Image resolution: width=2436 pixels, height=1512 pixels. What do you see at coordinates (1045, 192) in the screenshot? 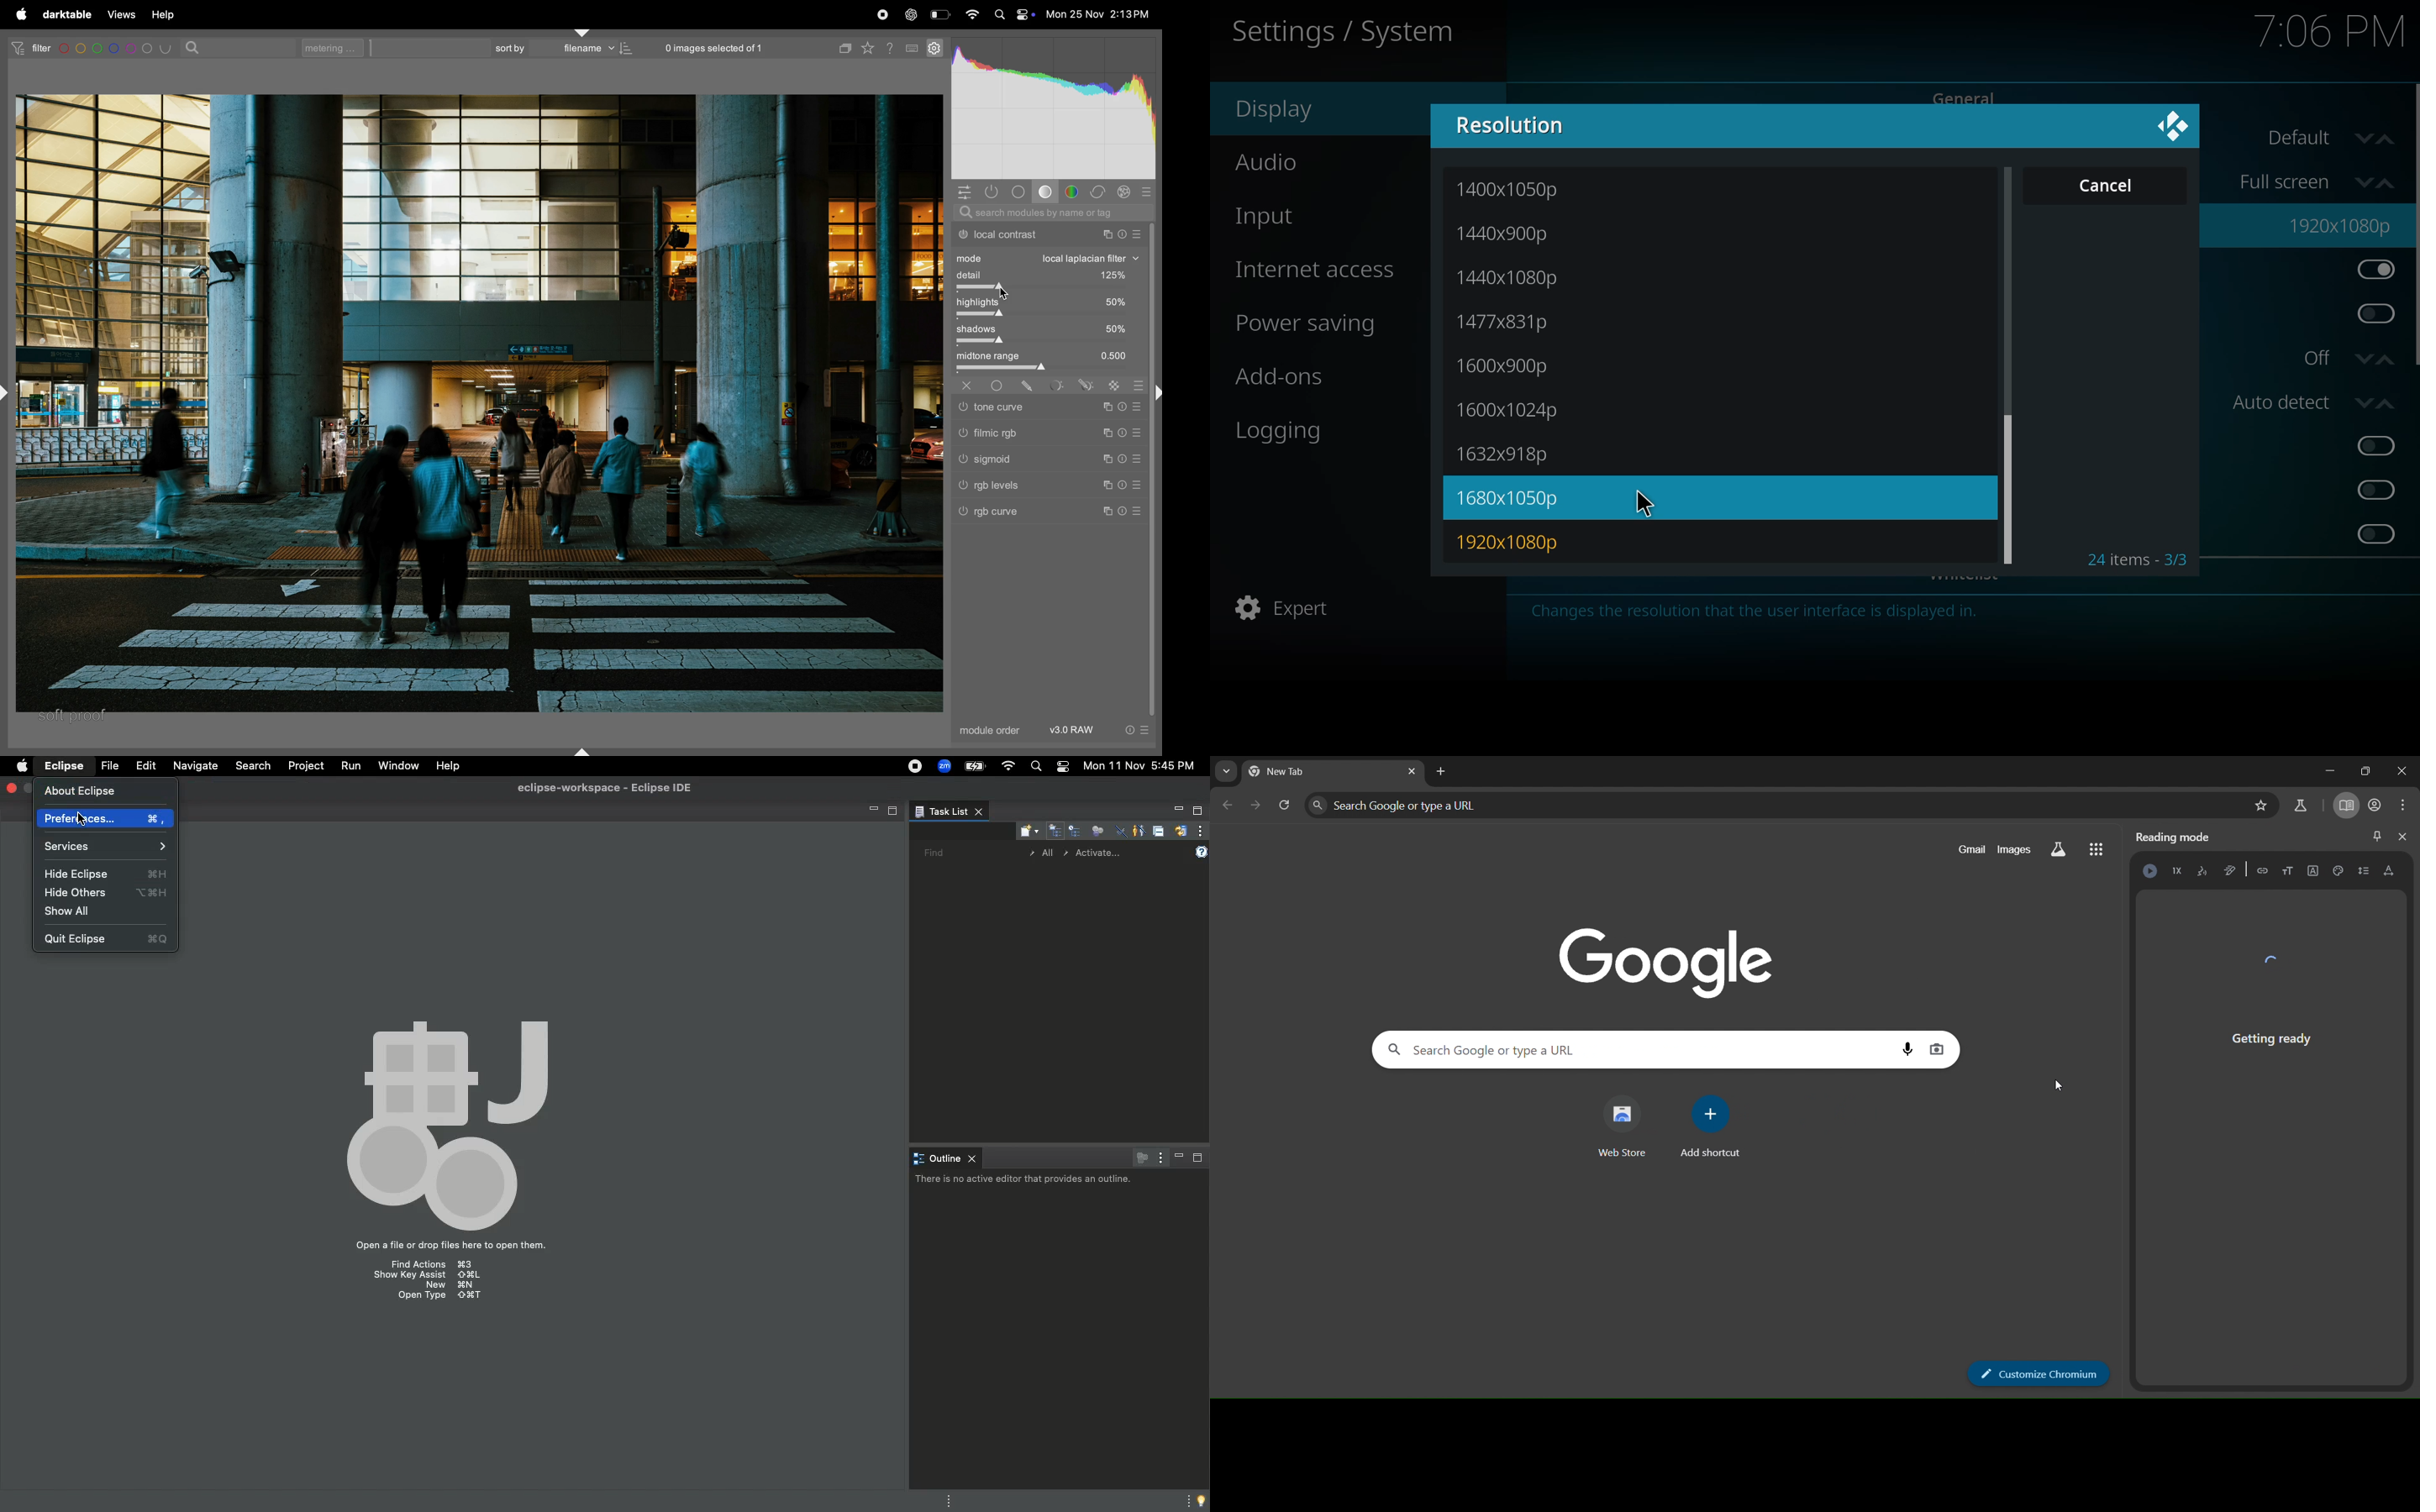
I see `base` at bounding box center [1045, 192].